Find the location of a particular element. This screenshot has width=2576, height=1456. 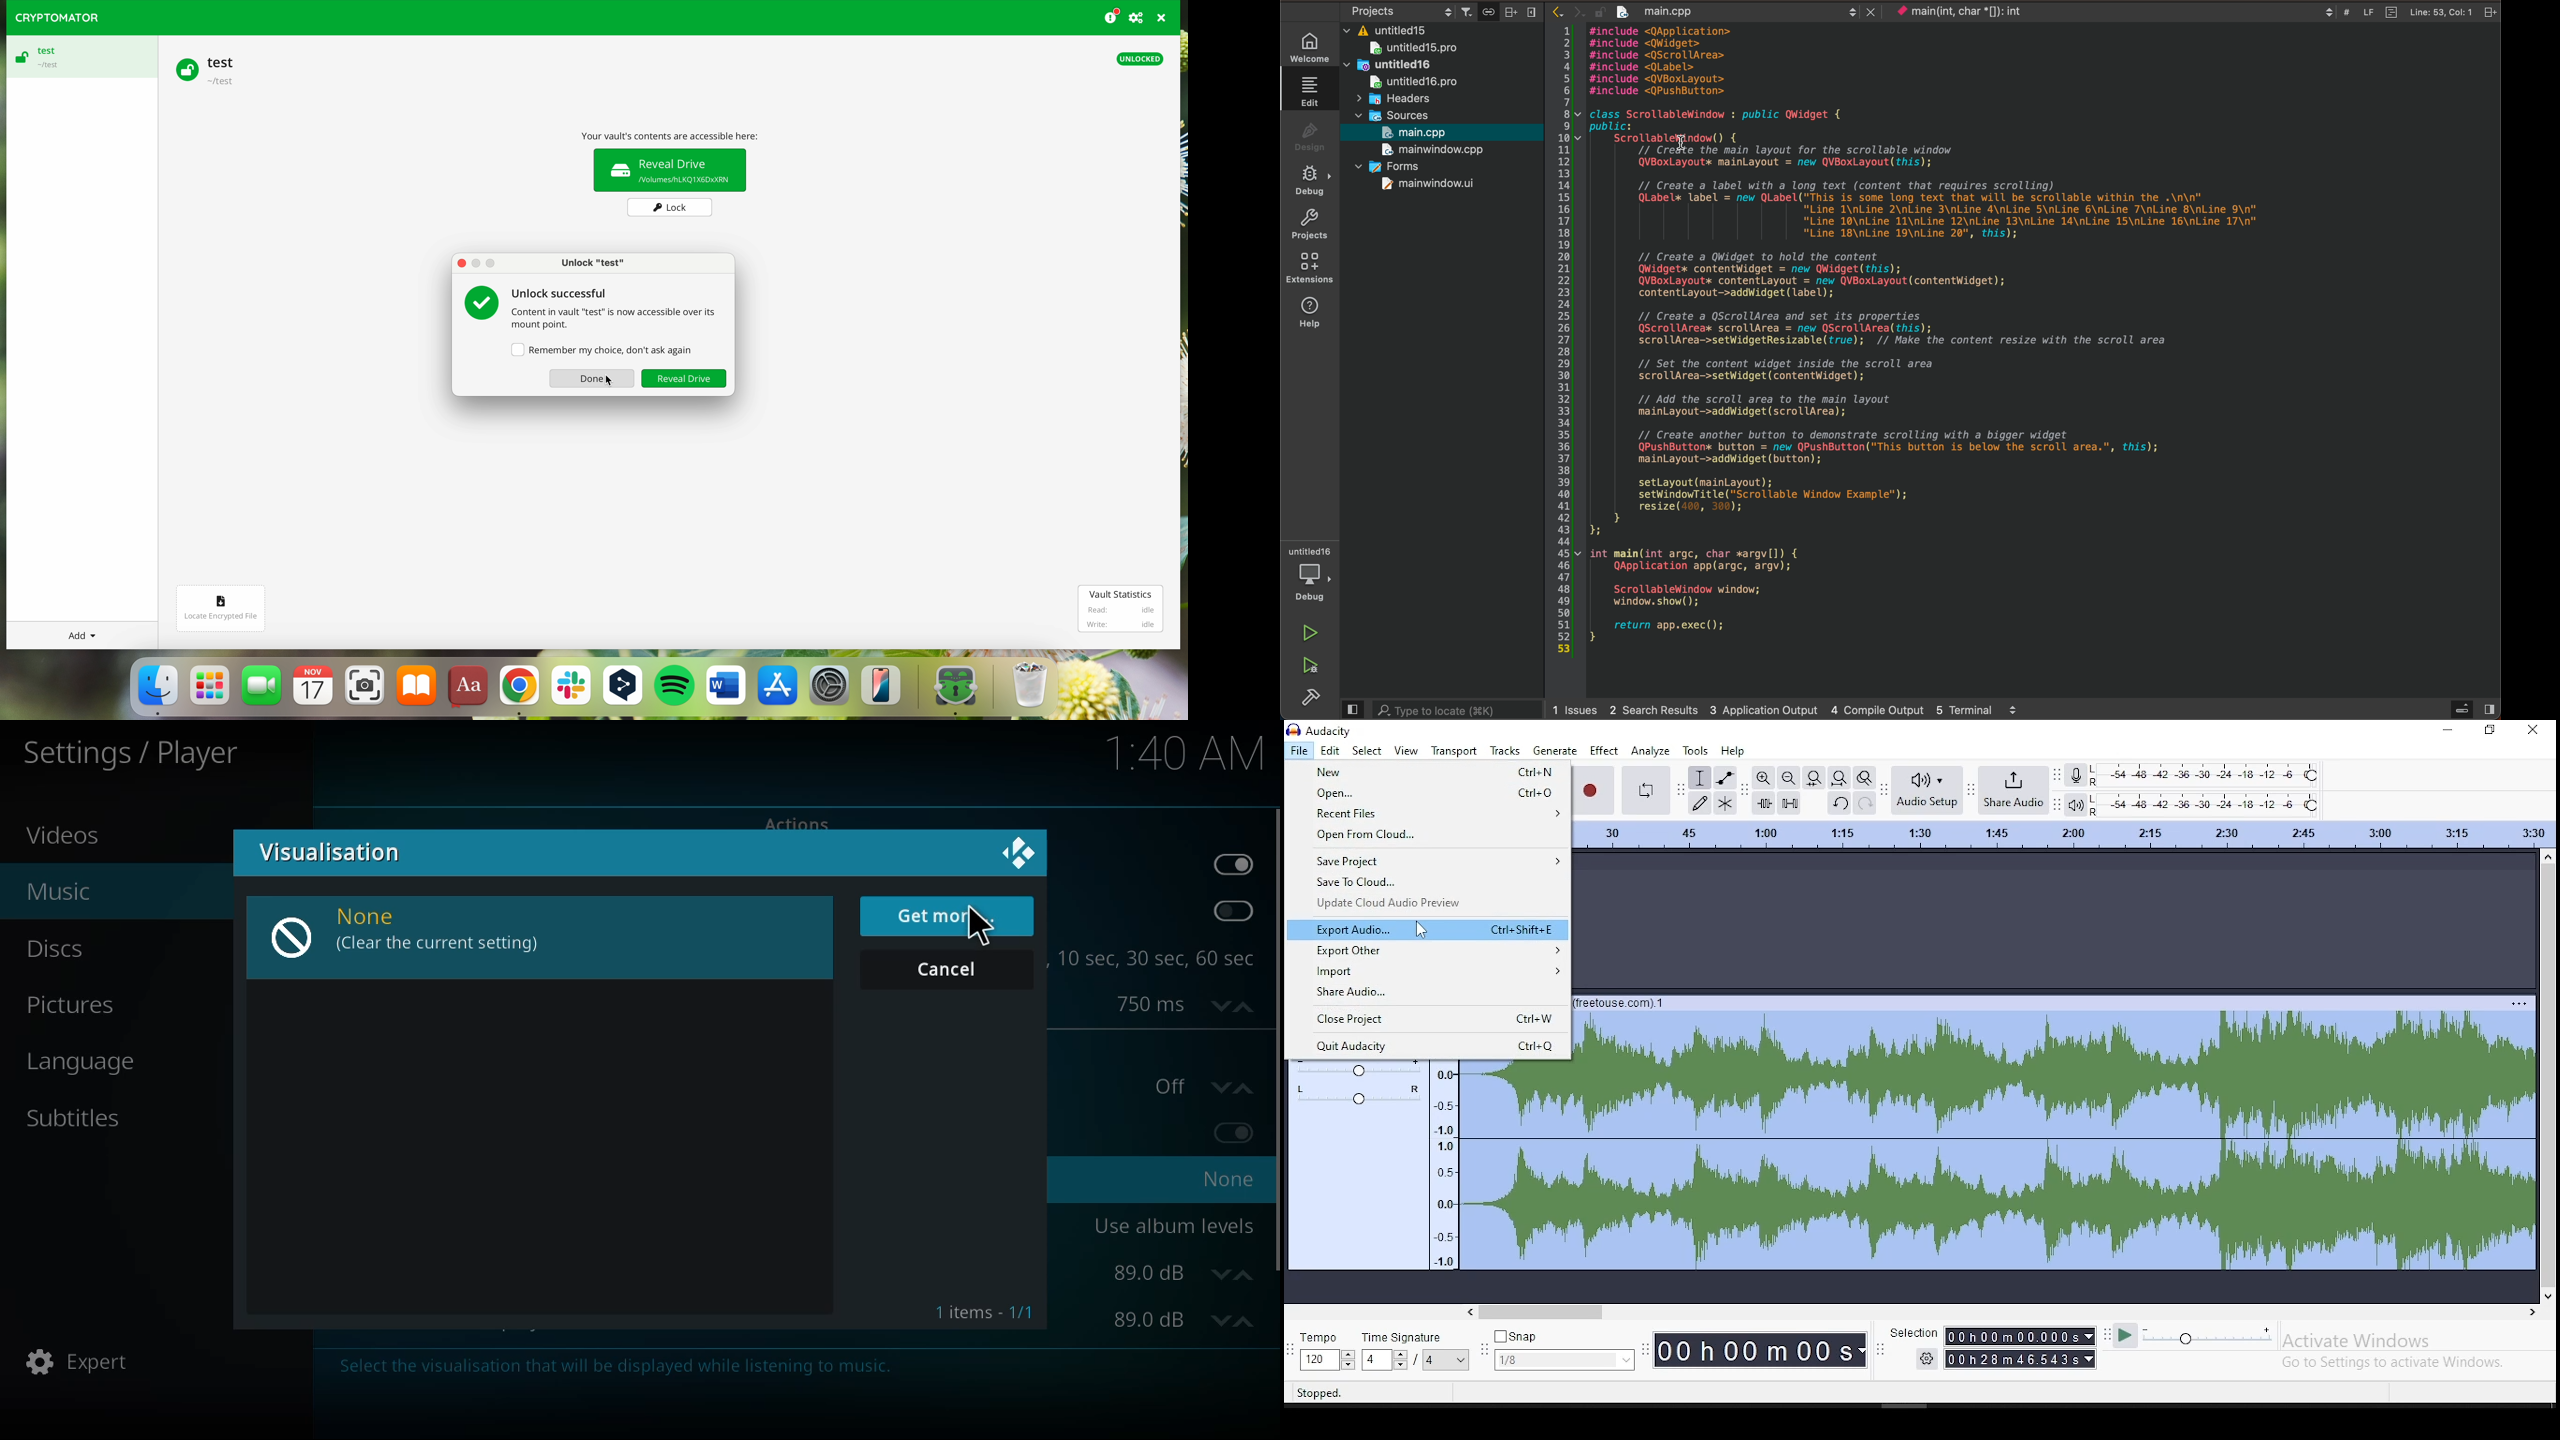

playback meter is located at coordinates (2076, 803).